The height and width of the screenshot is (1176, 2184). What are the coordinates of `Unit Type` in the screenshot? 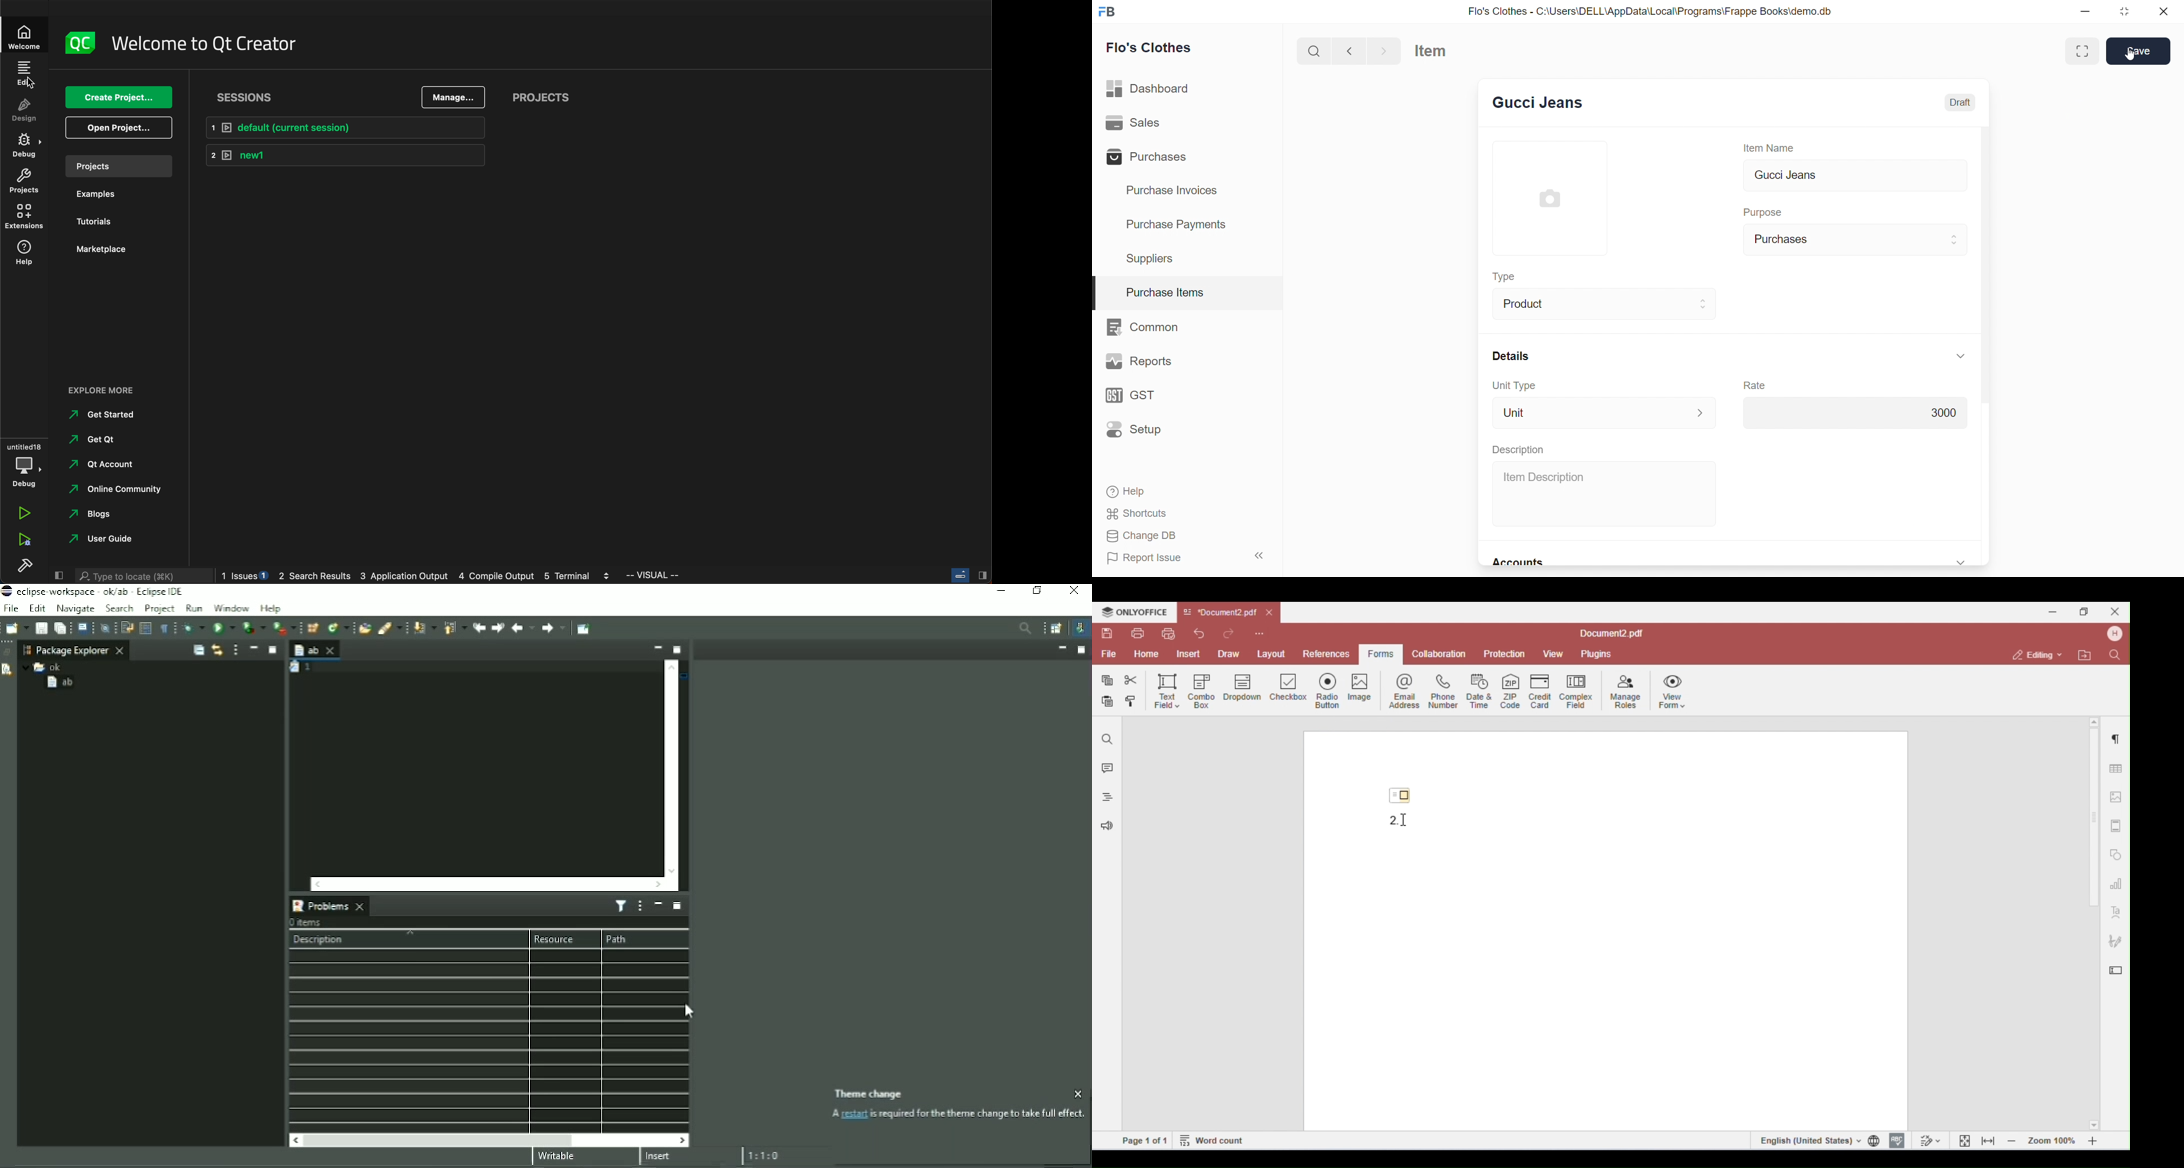 It's located at (1513, 386).